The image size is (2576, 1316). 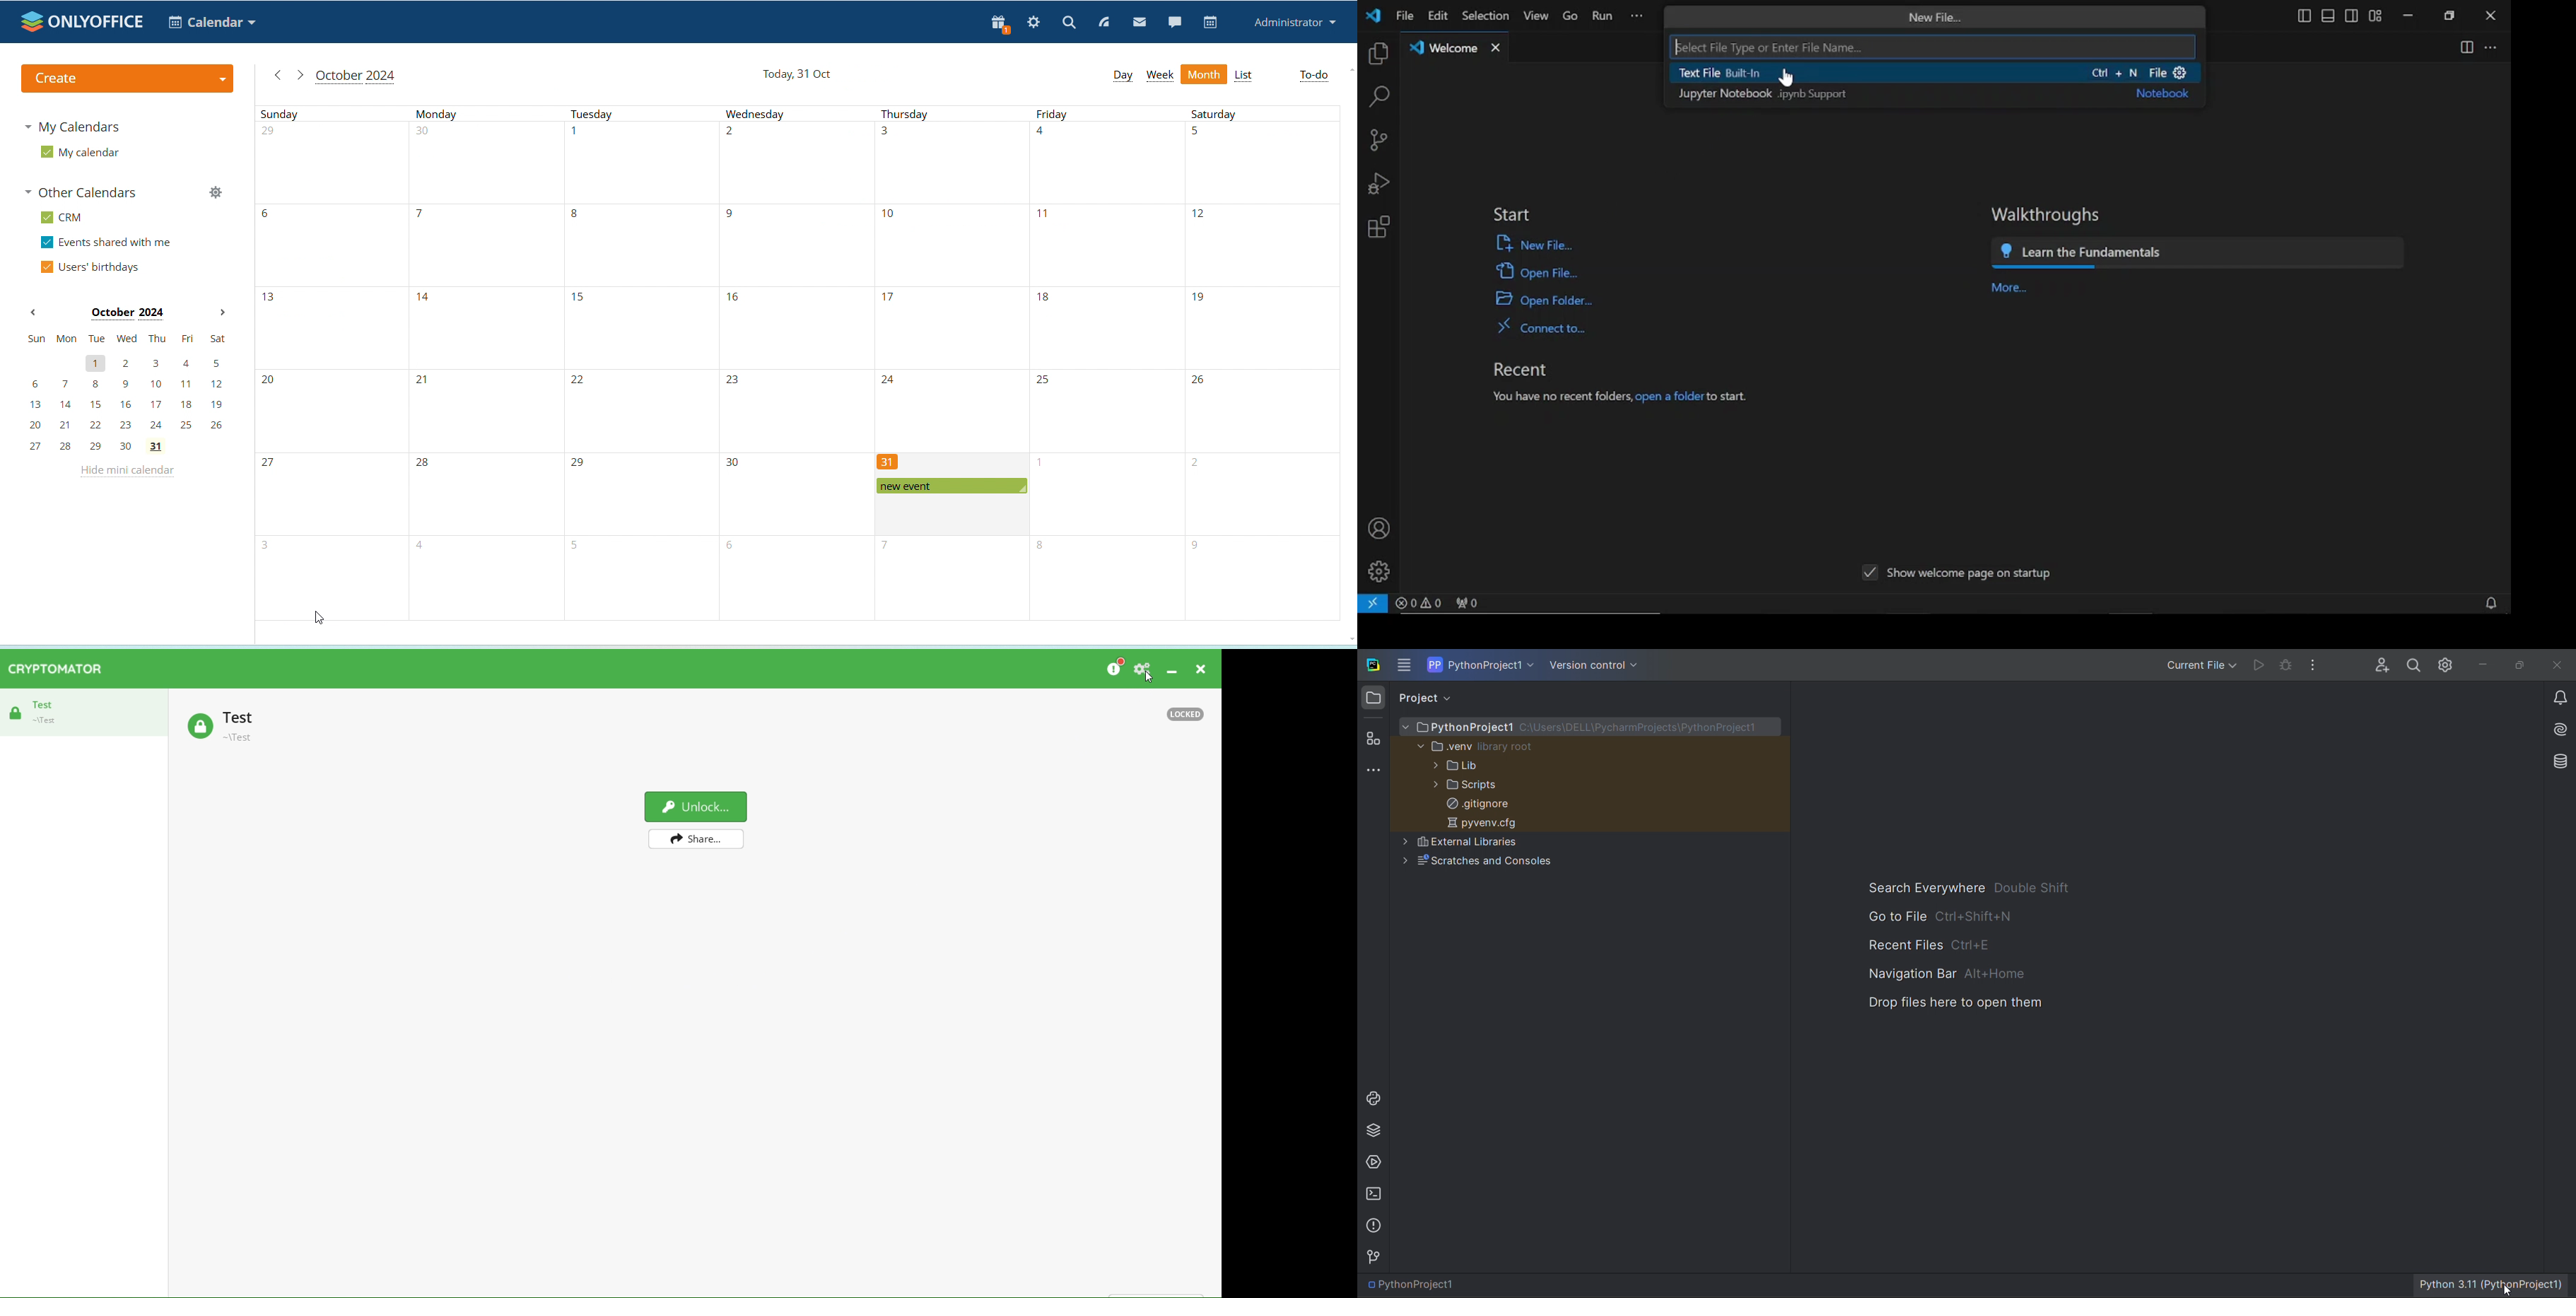 I want to click on scroll down, so click(x=1349, y=637).